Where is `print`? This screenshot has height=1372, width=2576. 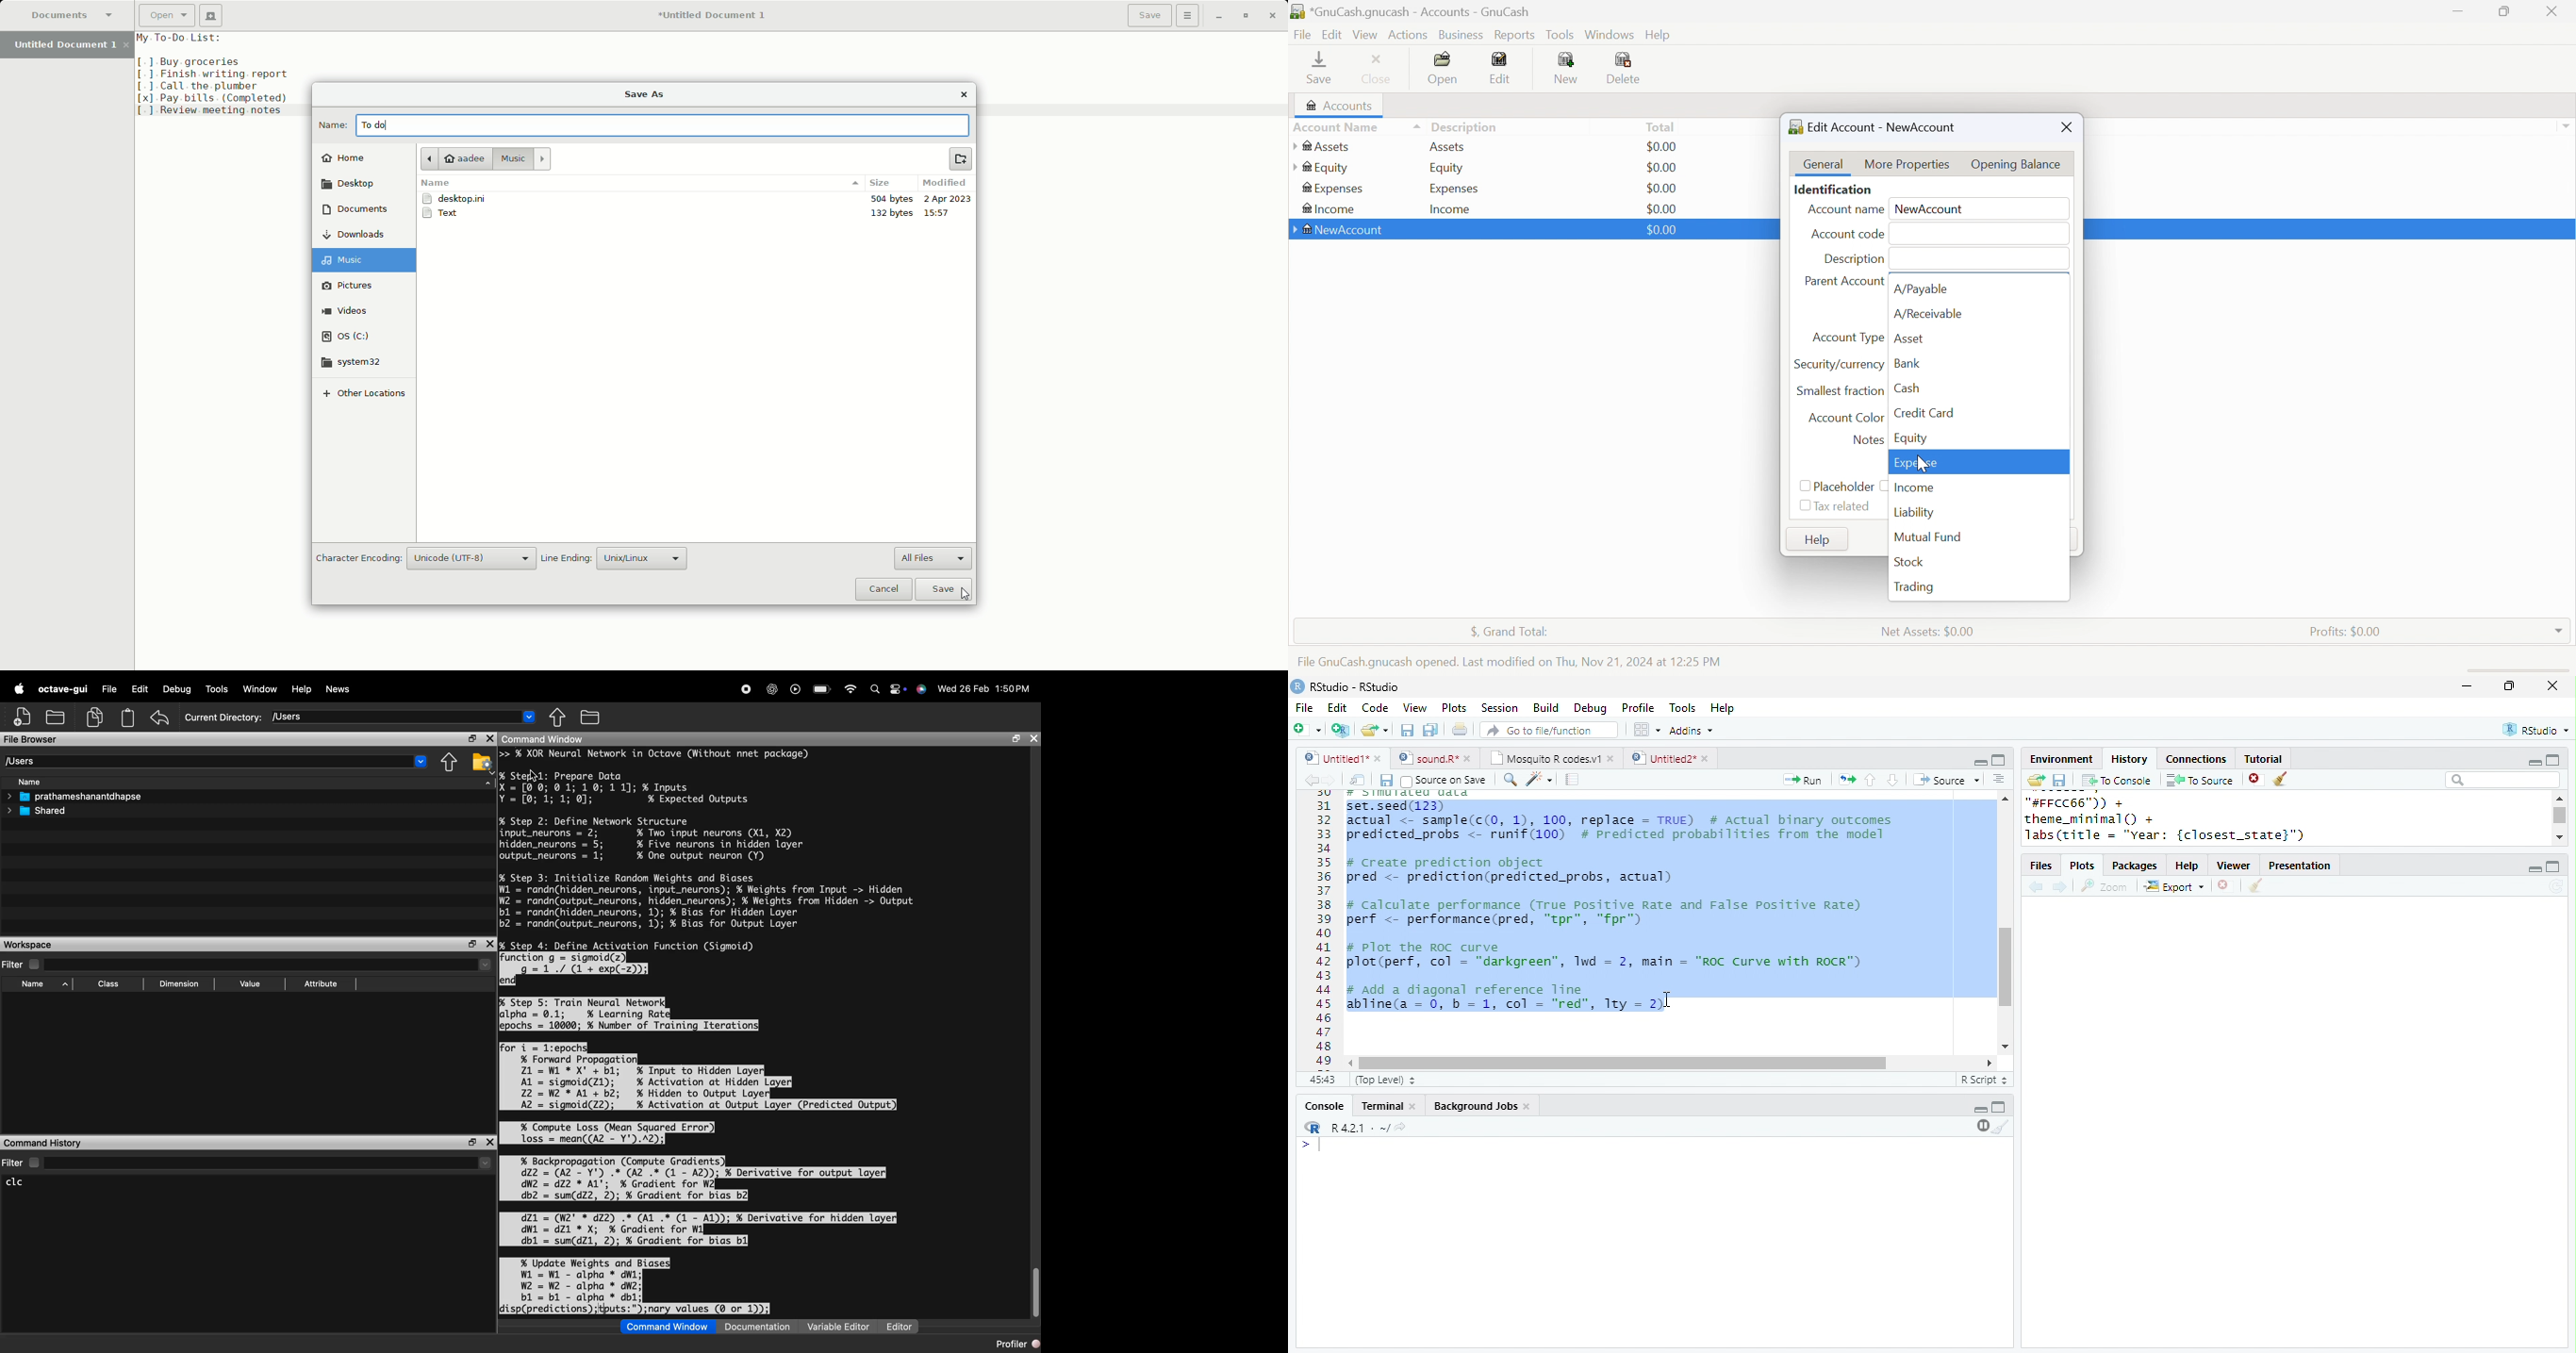
print is located at coordinates (1461, 729).